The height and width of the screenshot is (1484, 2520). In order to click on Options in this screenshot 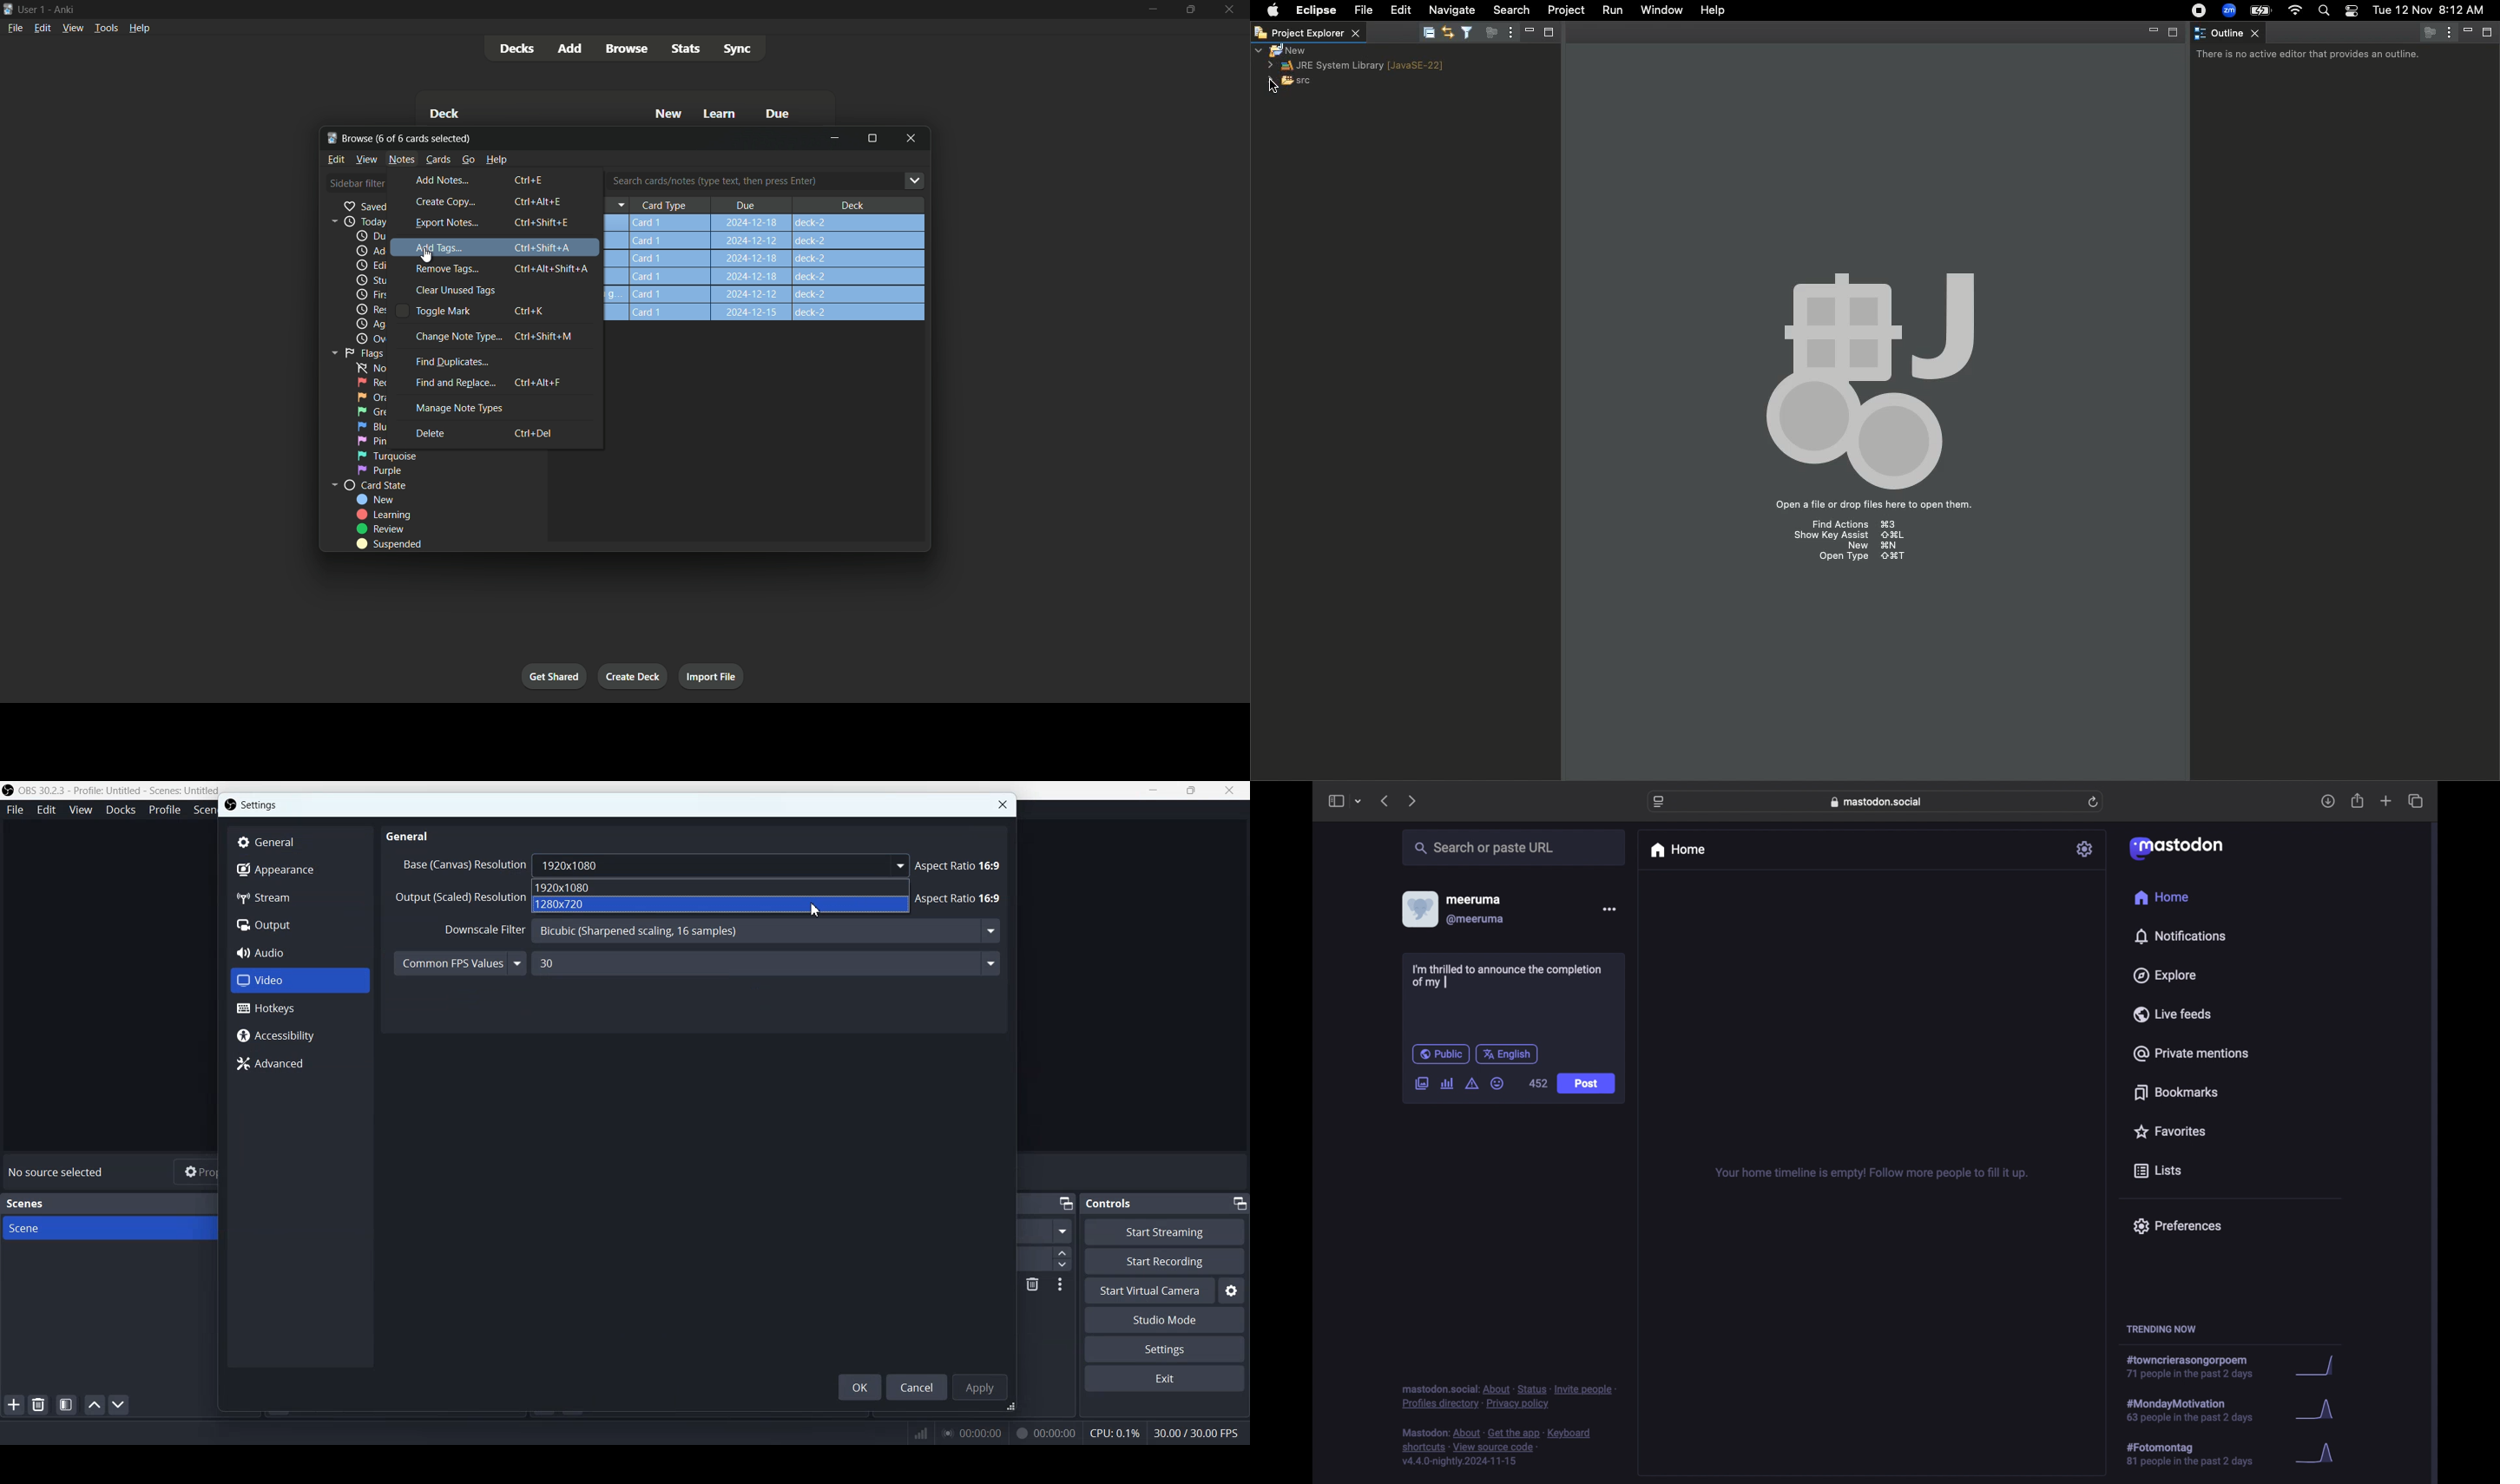, I will do `click(1507, 34)`.